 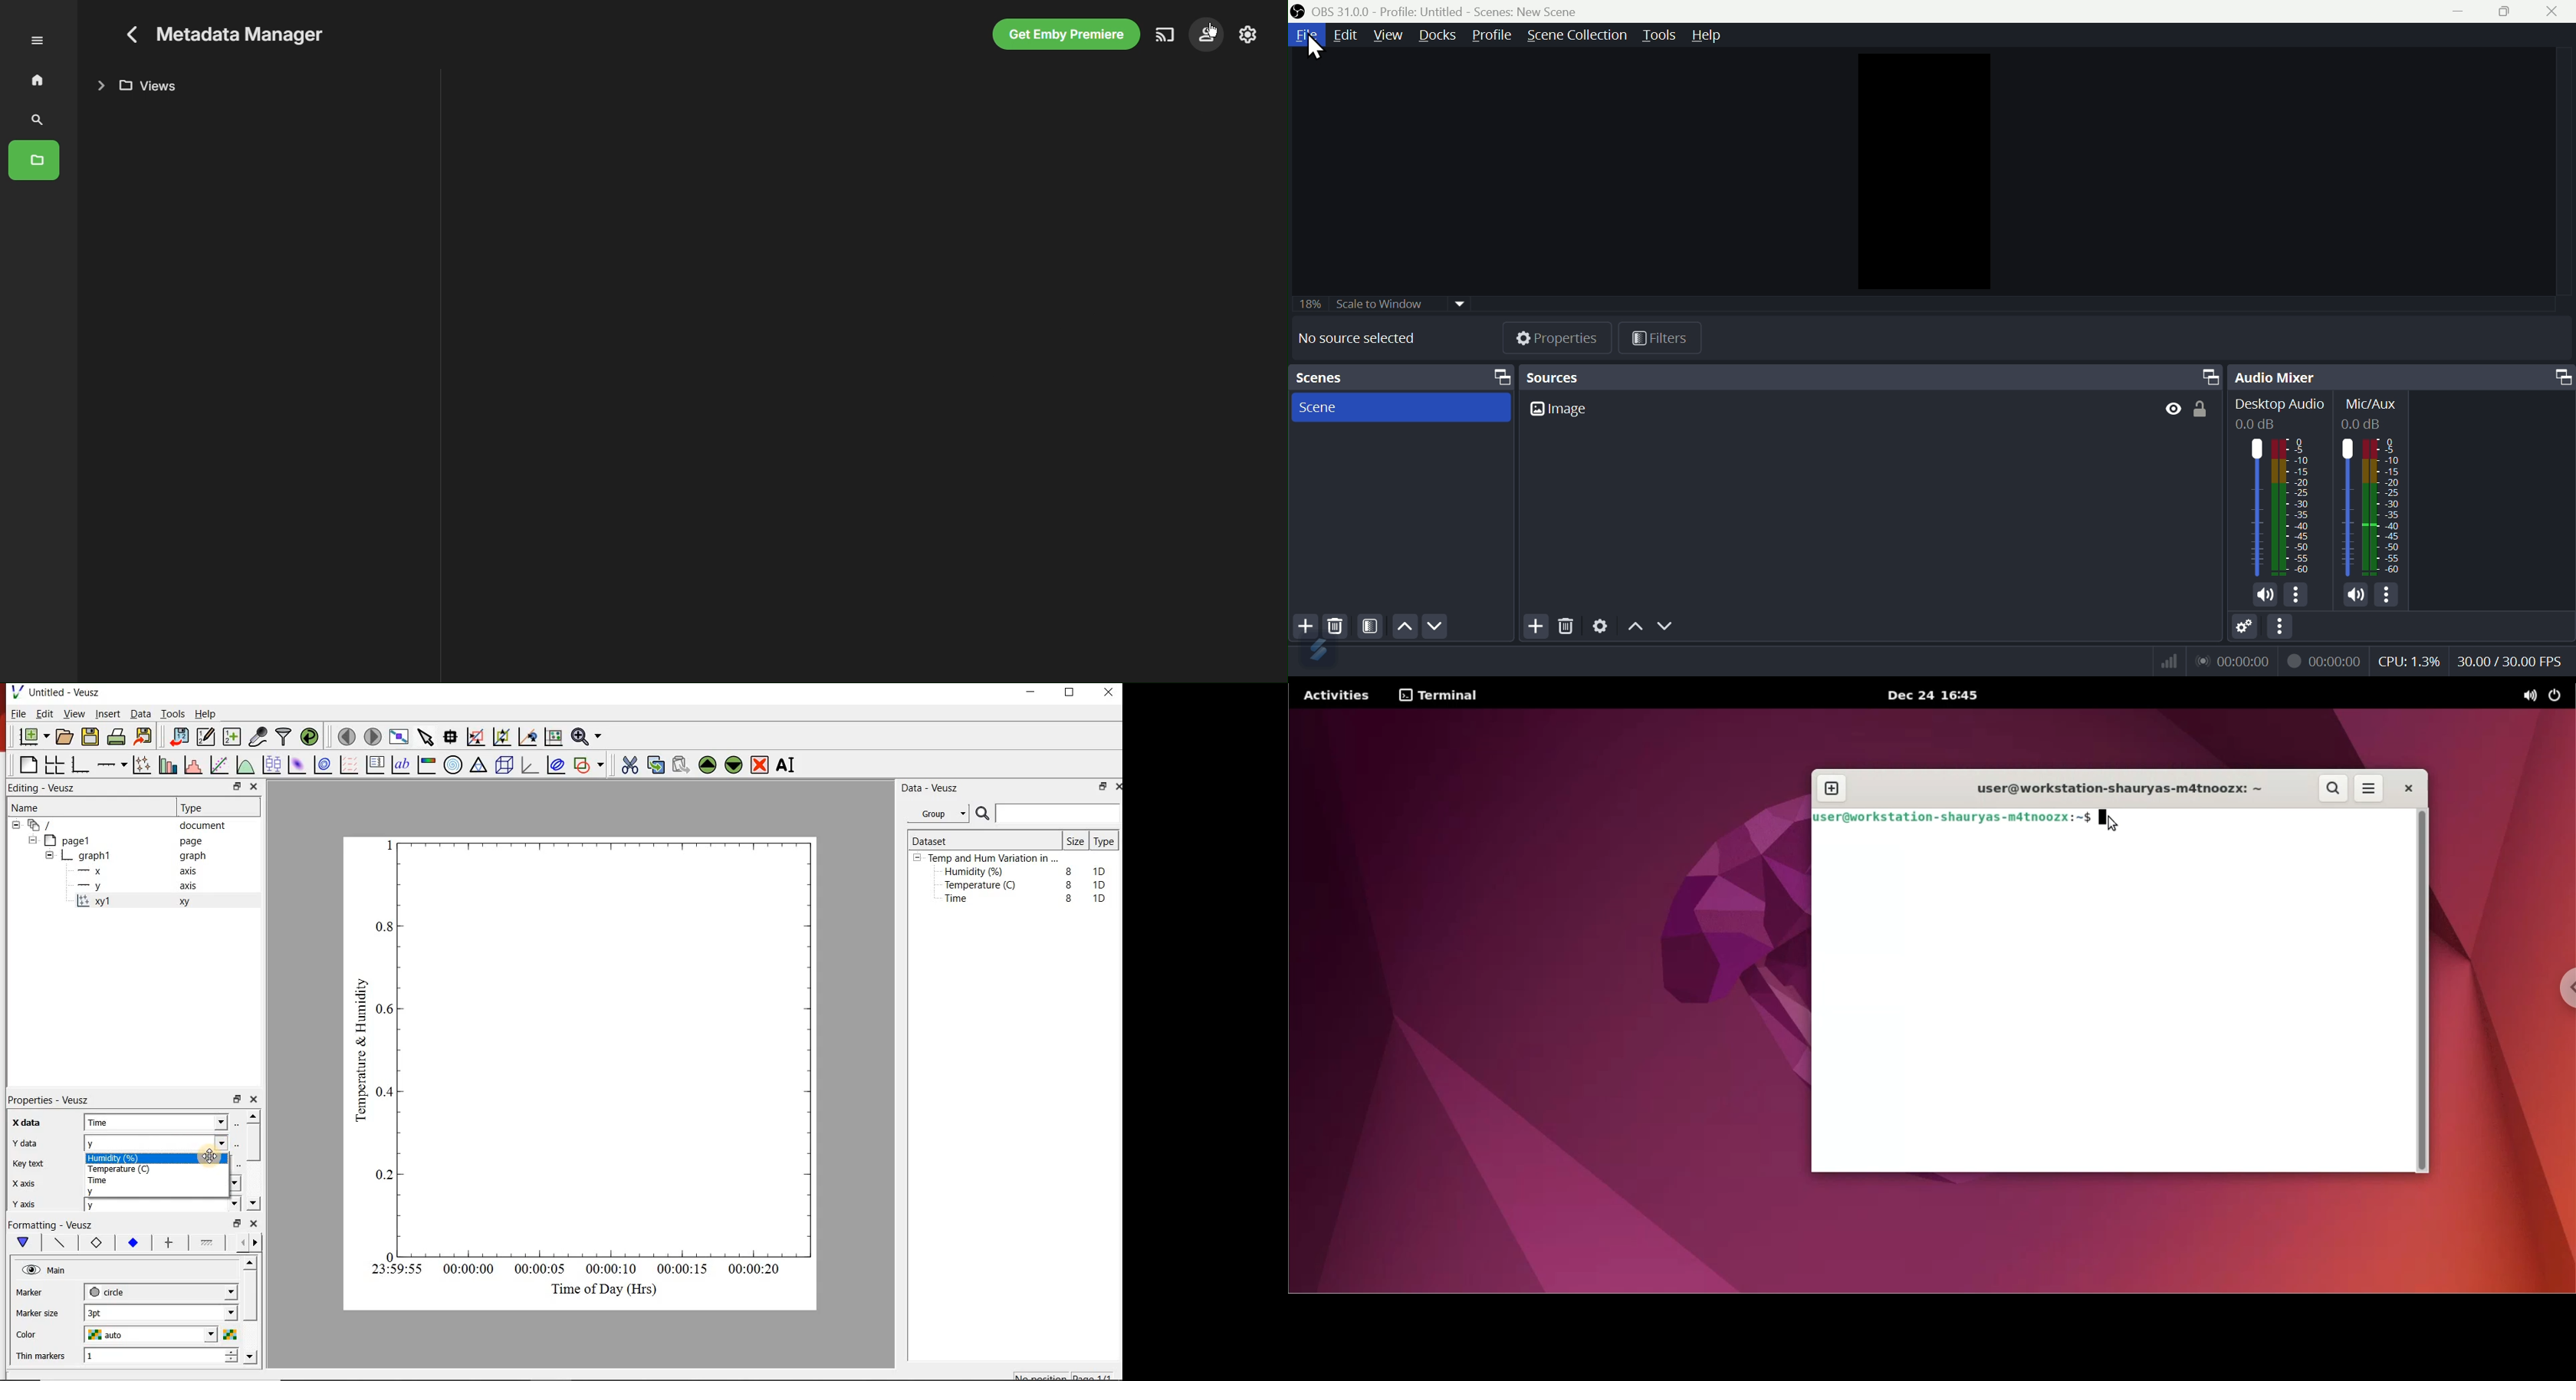 What do you see at coordinates (1666, 625) in the screenshot?
I see `Down` at bounding box center [1666, 625].